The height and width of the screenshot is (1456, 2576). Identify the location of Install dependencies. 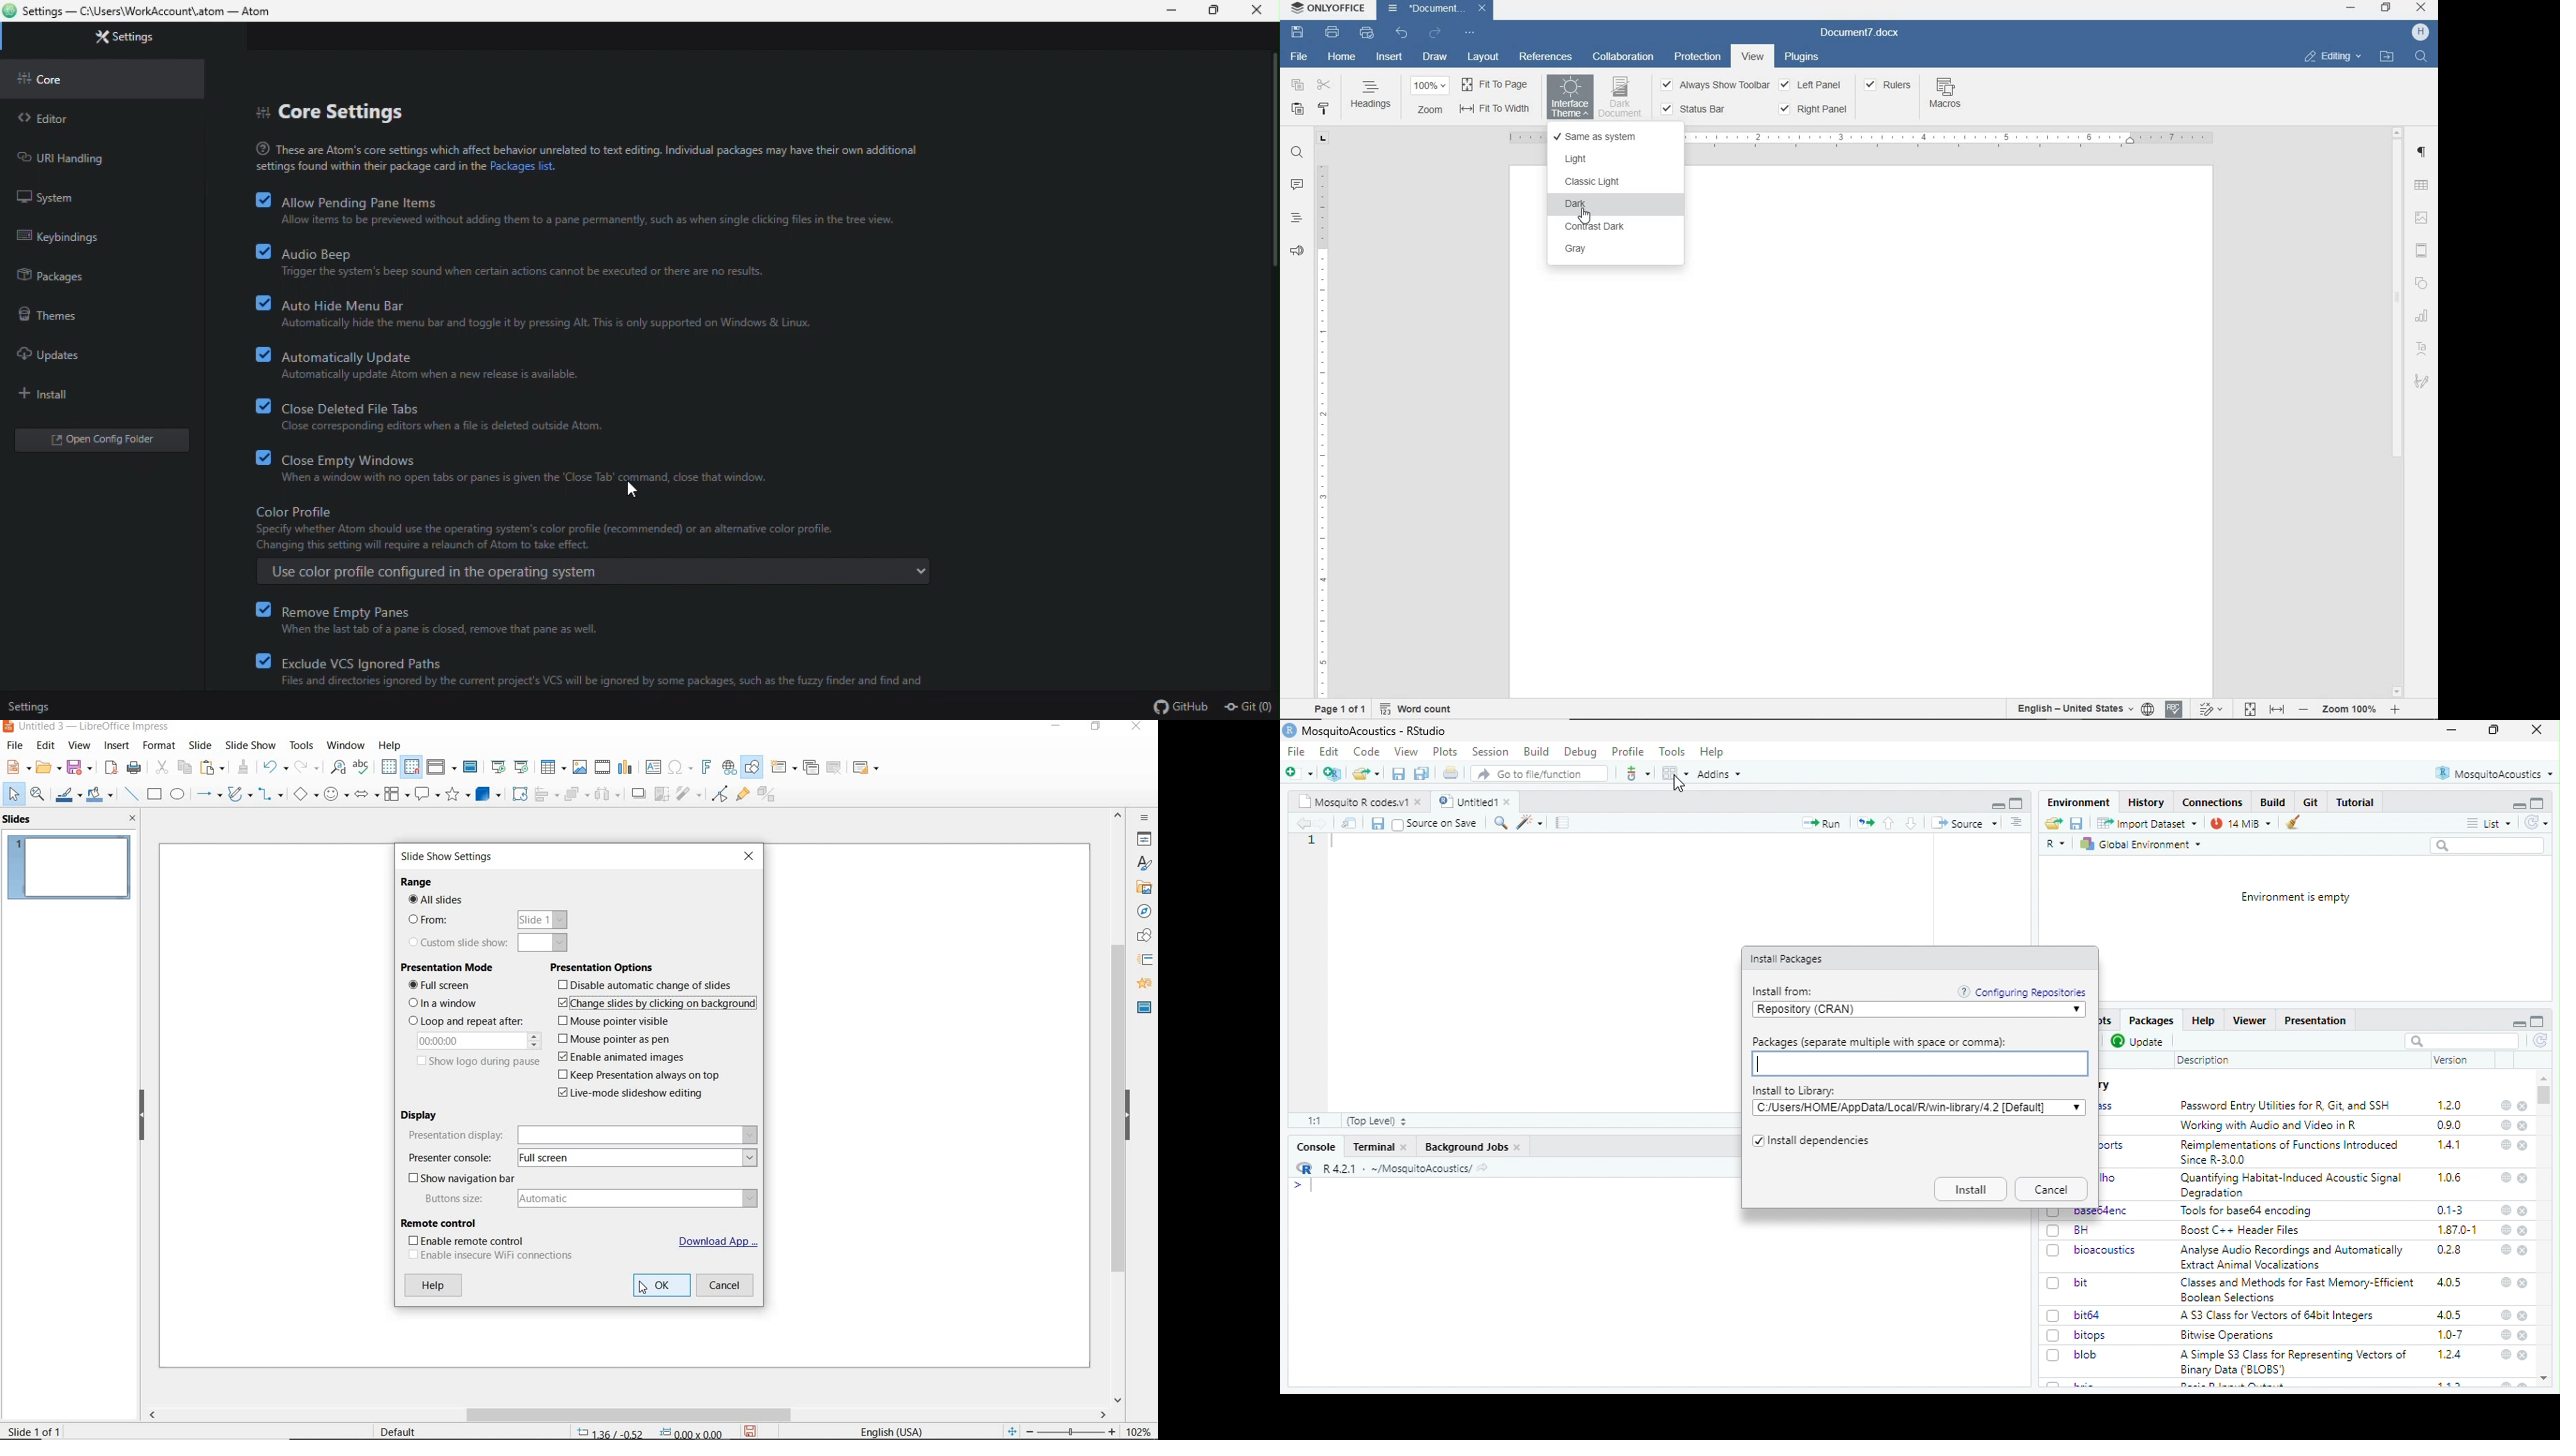
(1821, 1143).